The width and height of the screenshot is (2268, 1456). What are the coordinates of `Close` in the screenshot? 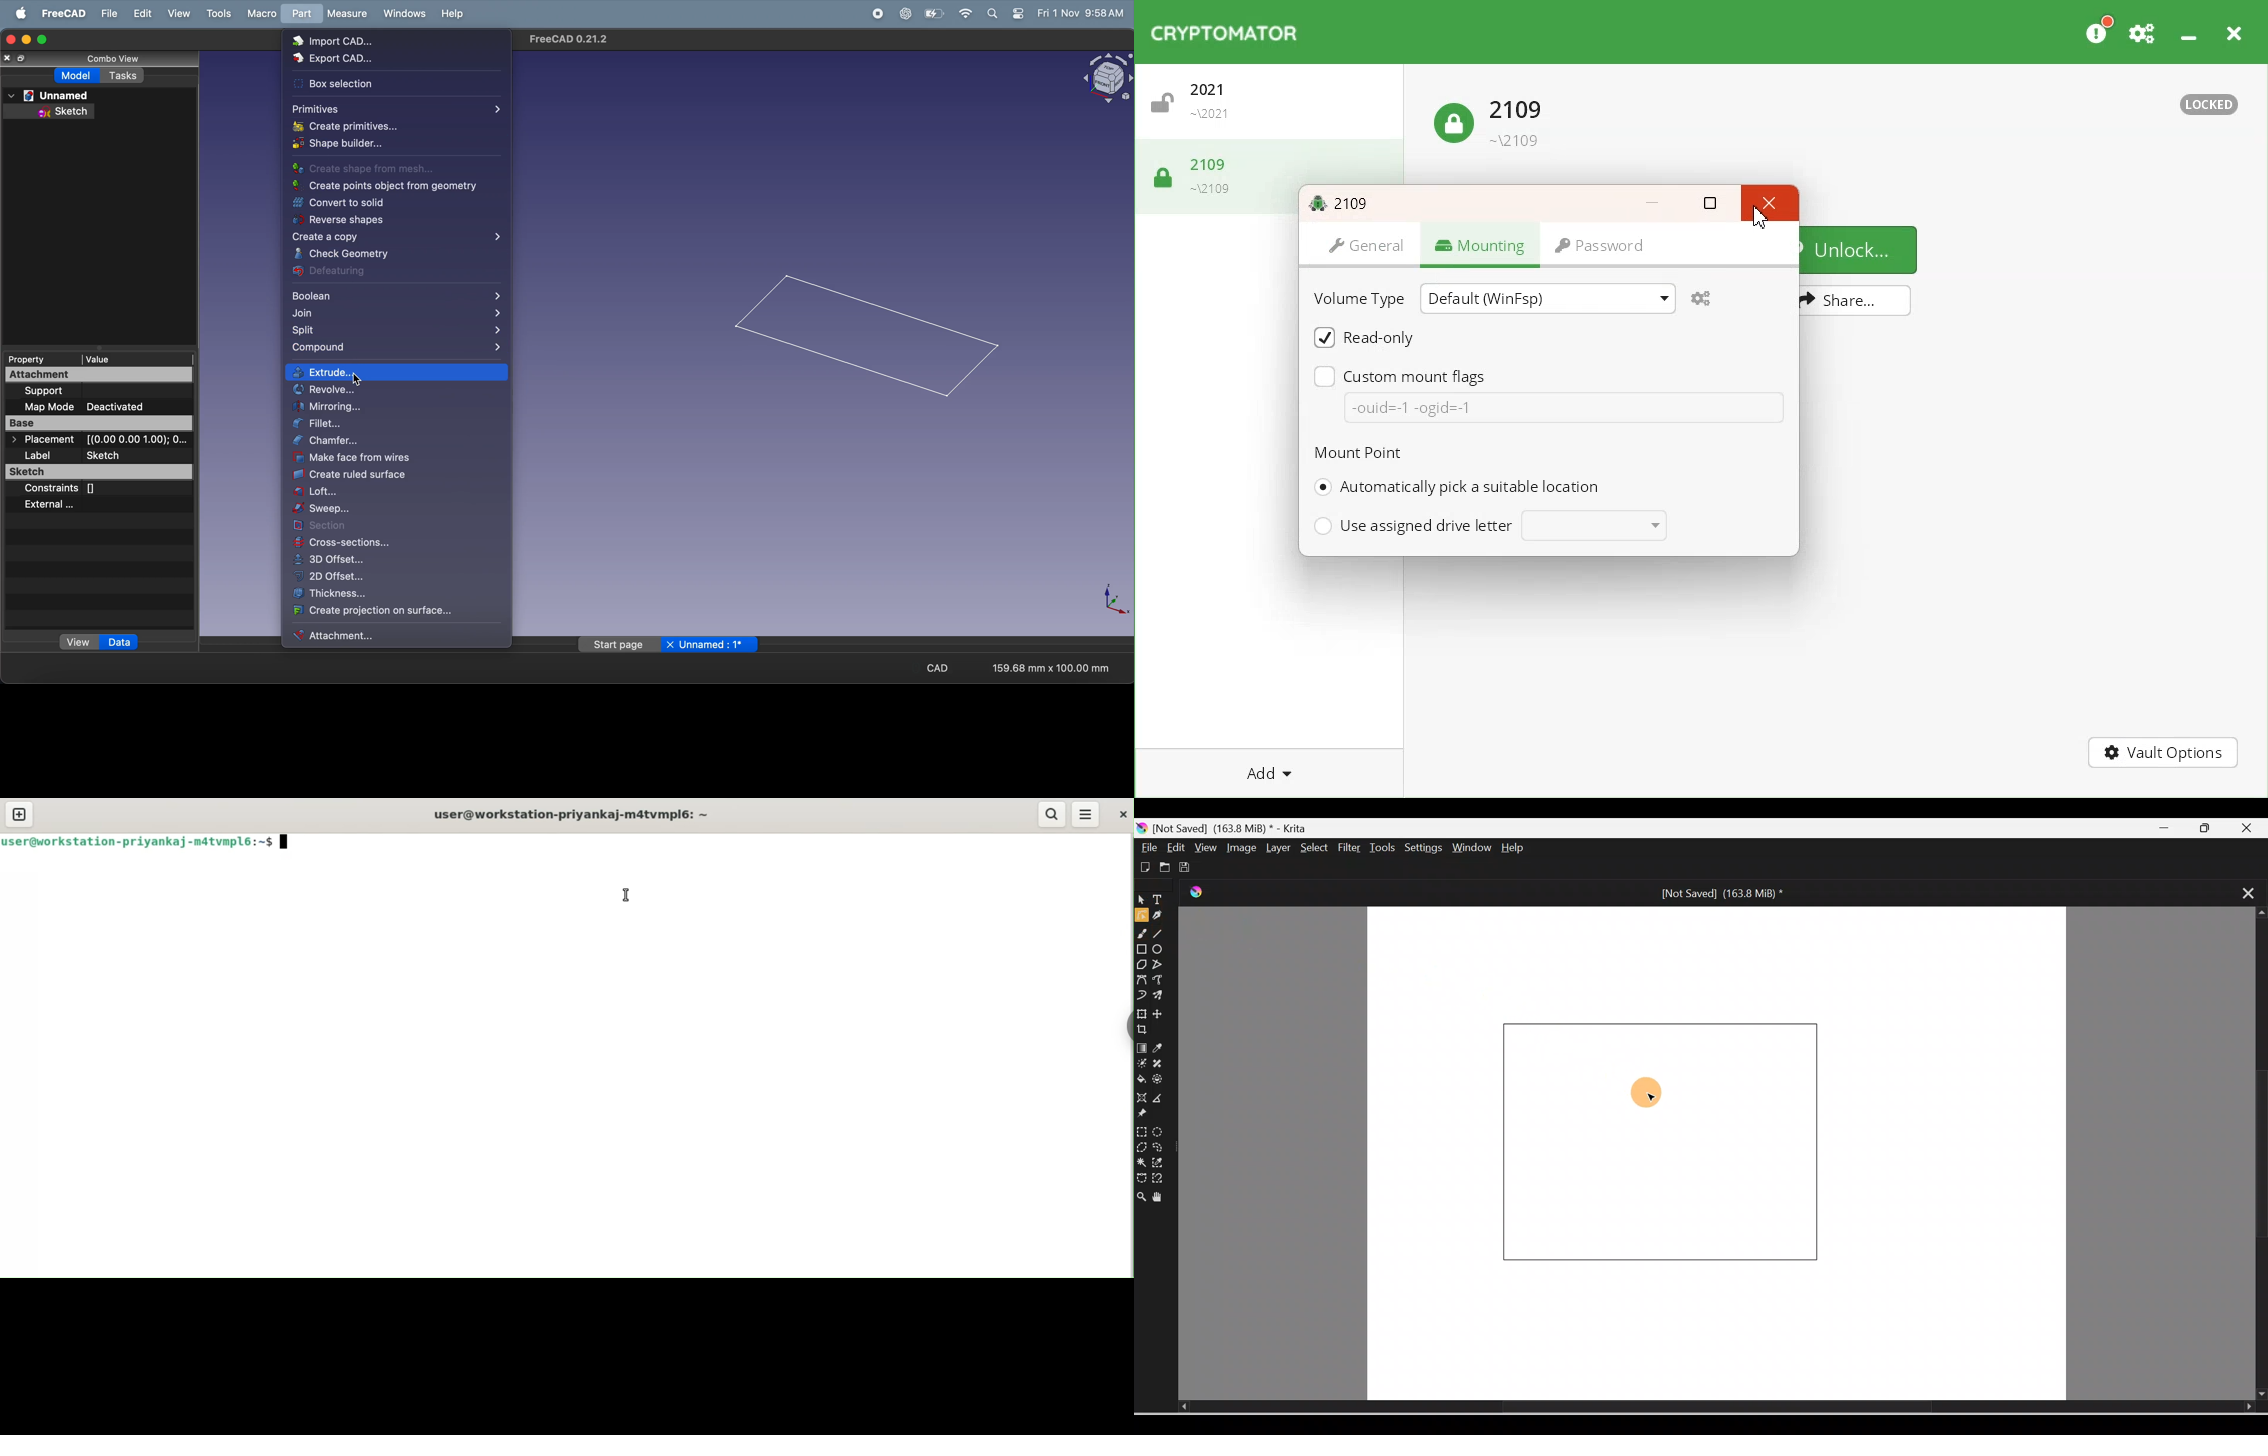 It's located at (2253, 826).